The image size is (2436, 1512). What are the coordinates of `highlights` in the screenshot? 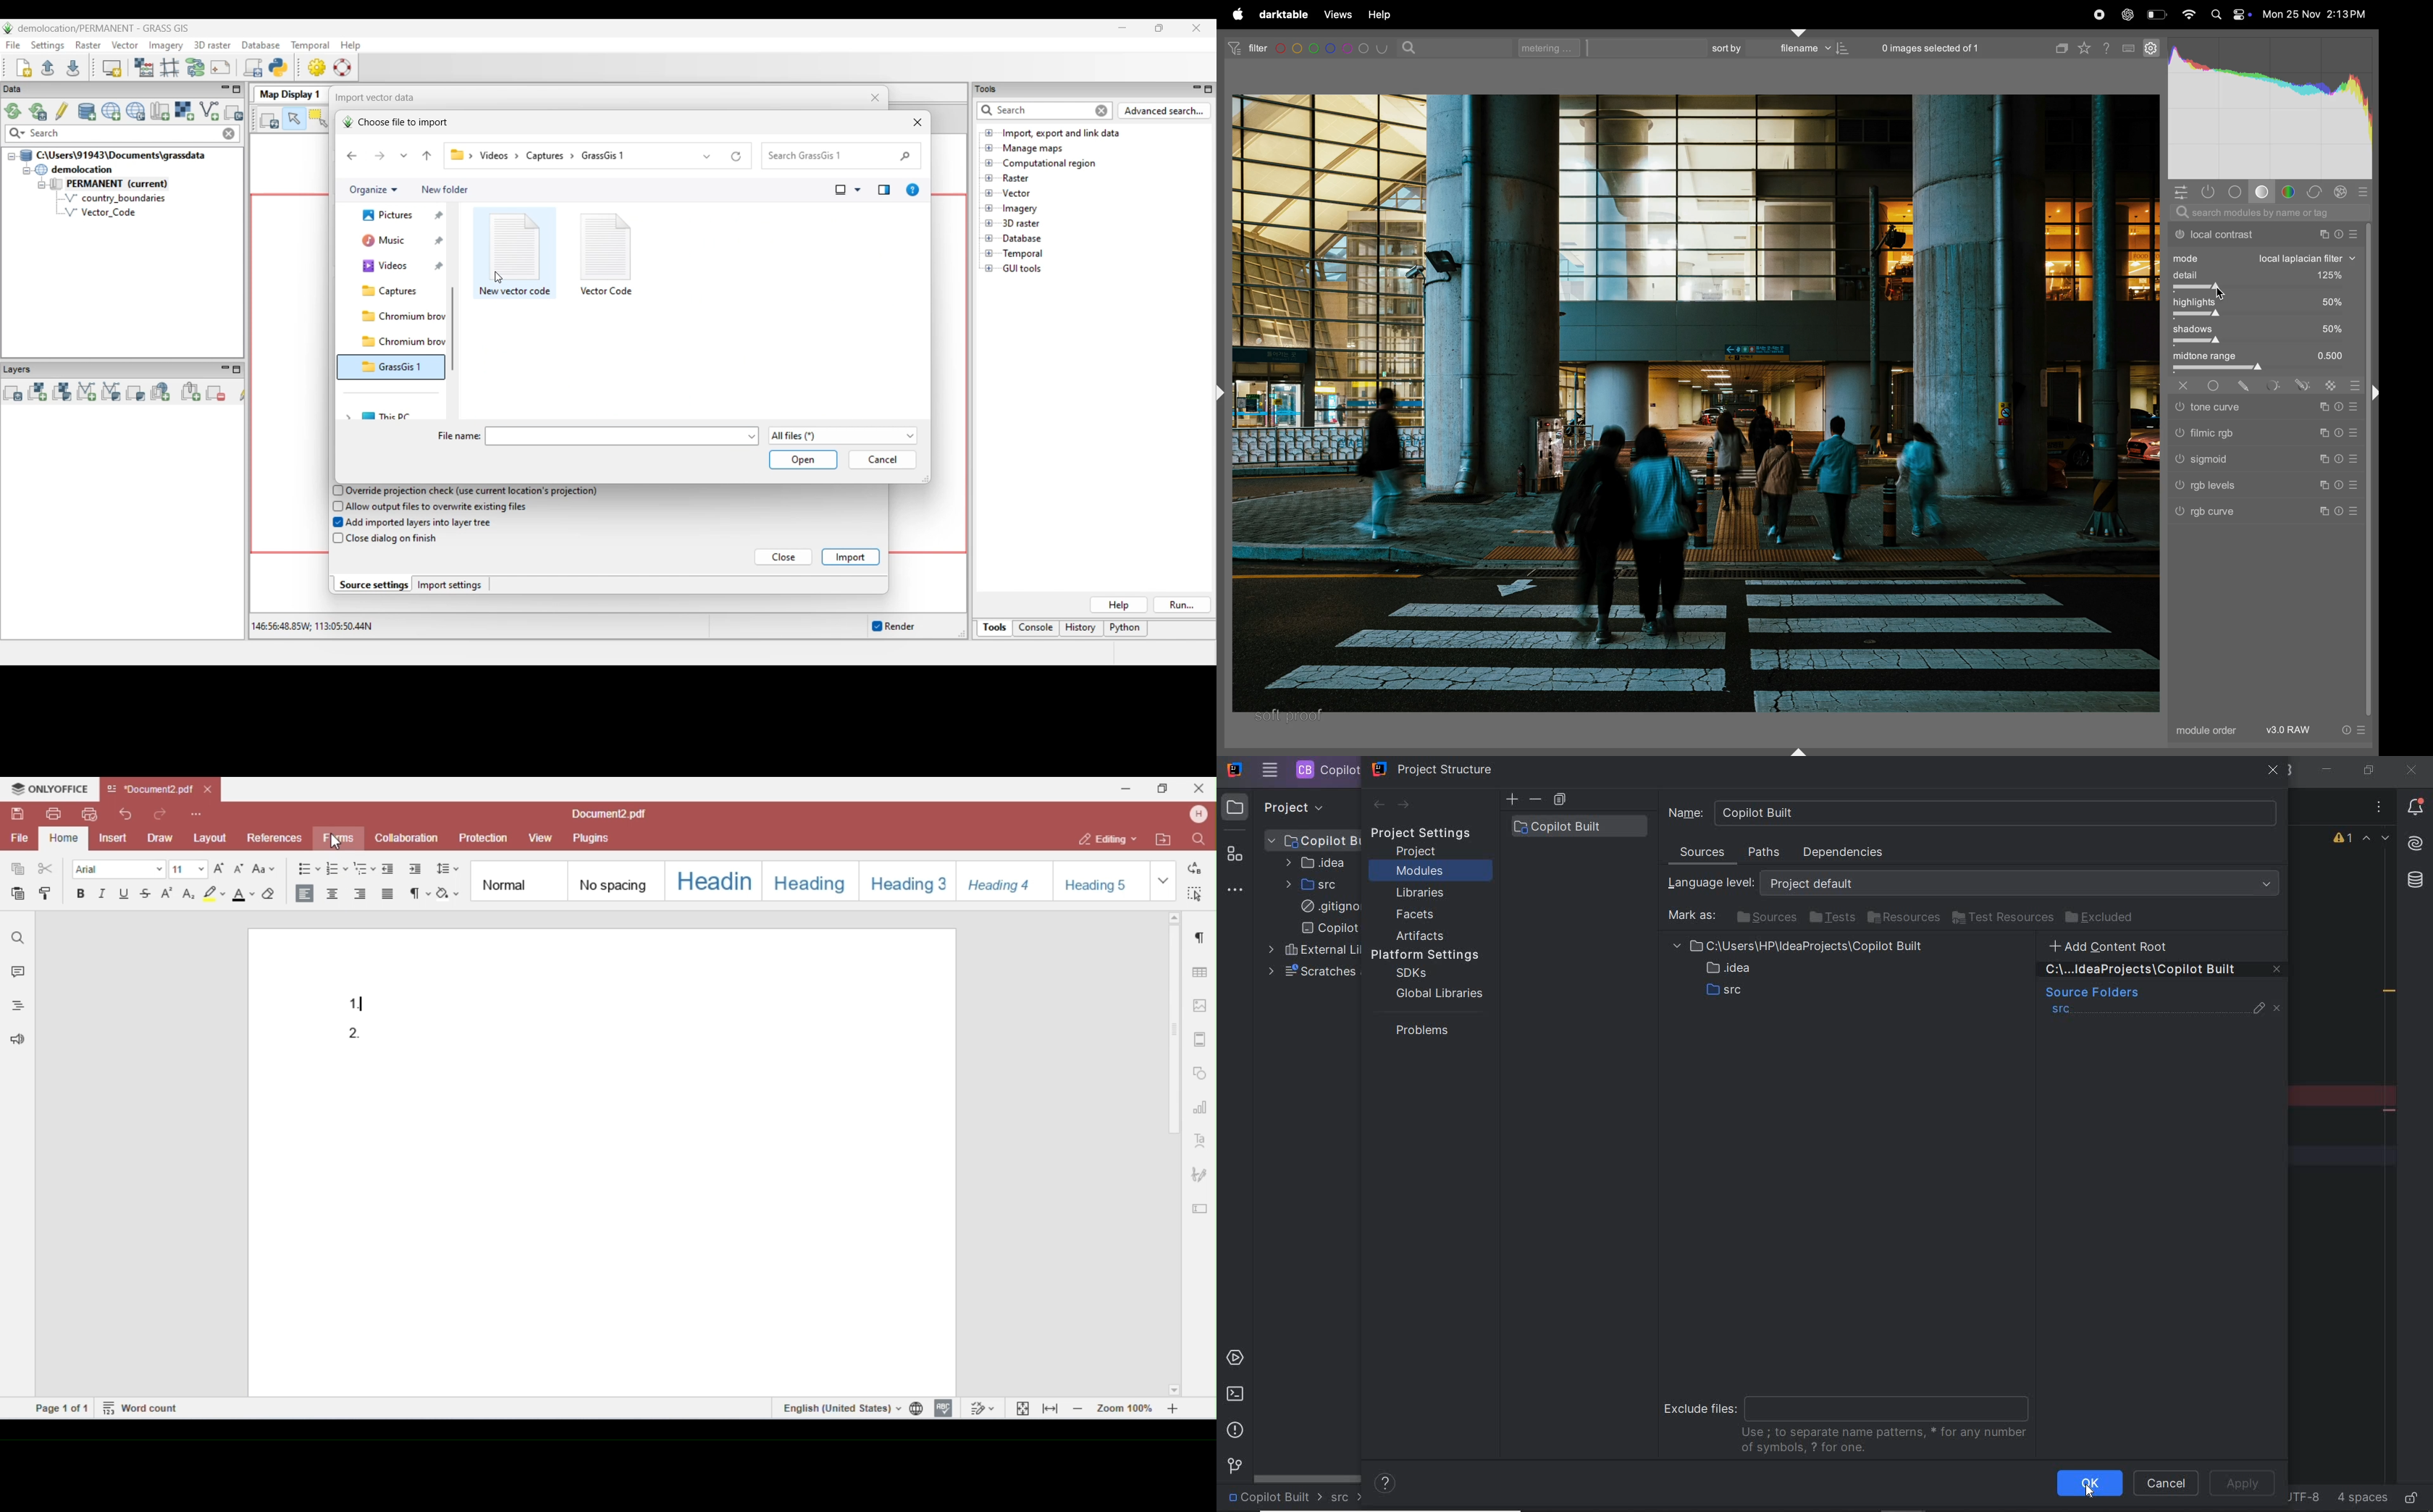 It's located at (2264, 303).